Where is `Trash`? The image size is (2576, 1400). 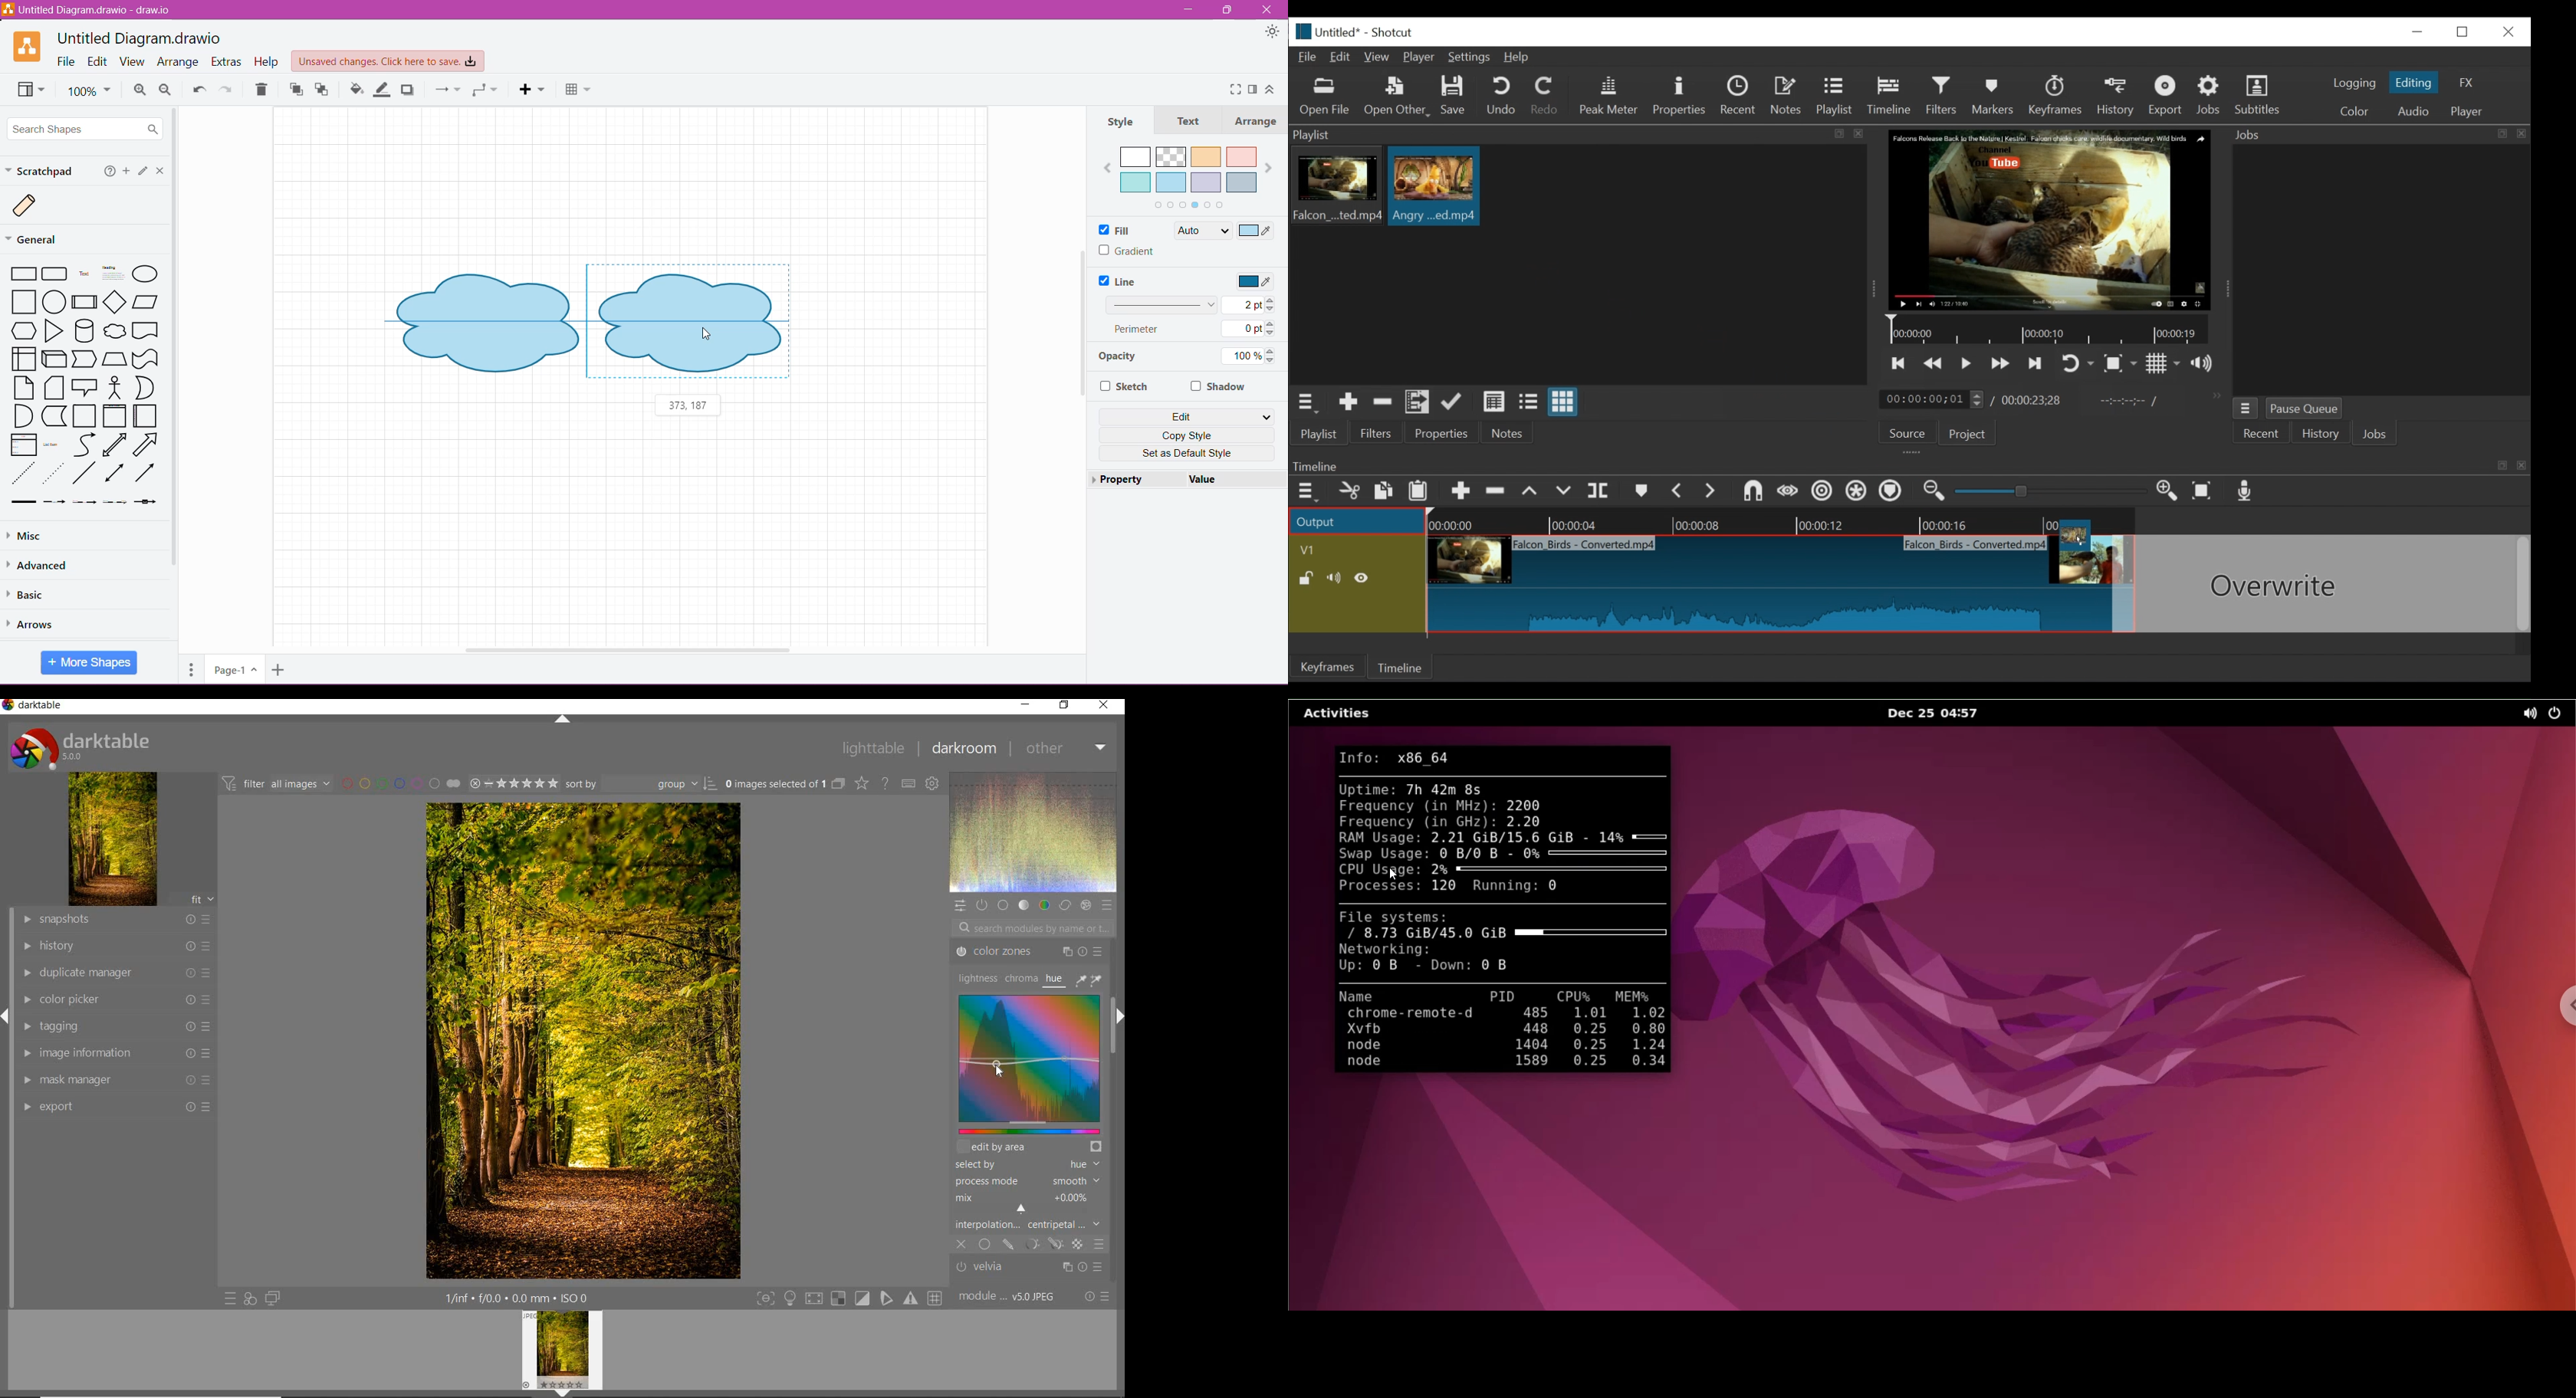 Trash is located at coordinates (261, 91).